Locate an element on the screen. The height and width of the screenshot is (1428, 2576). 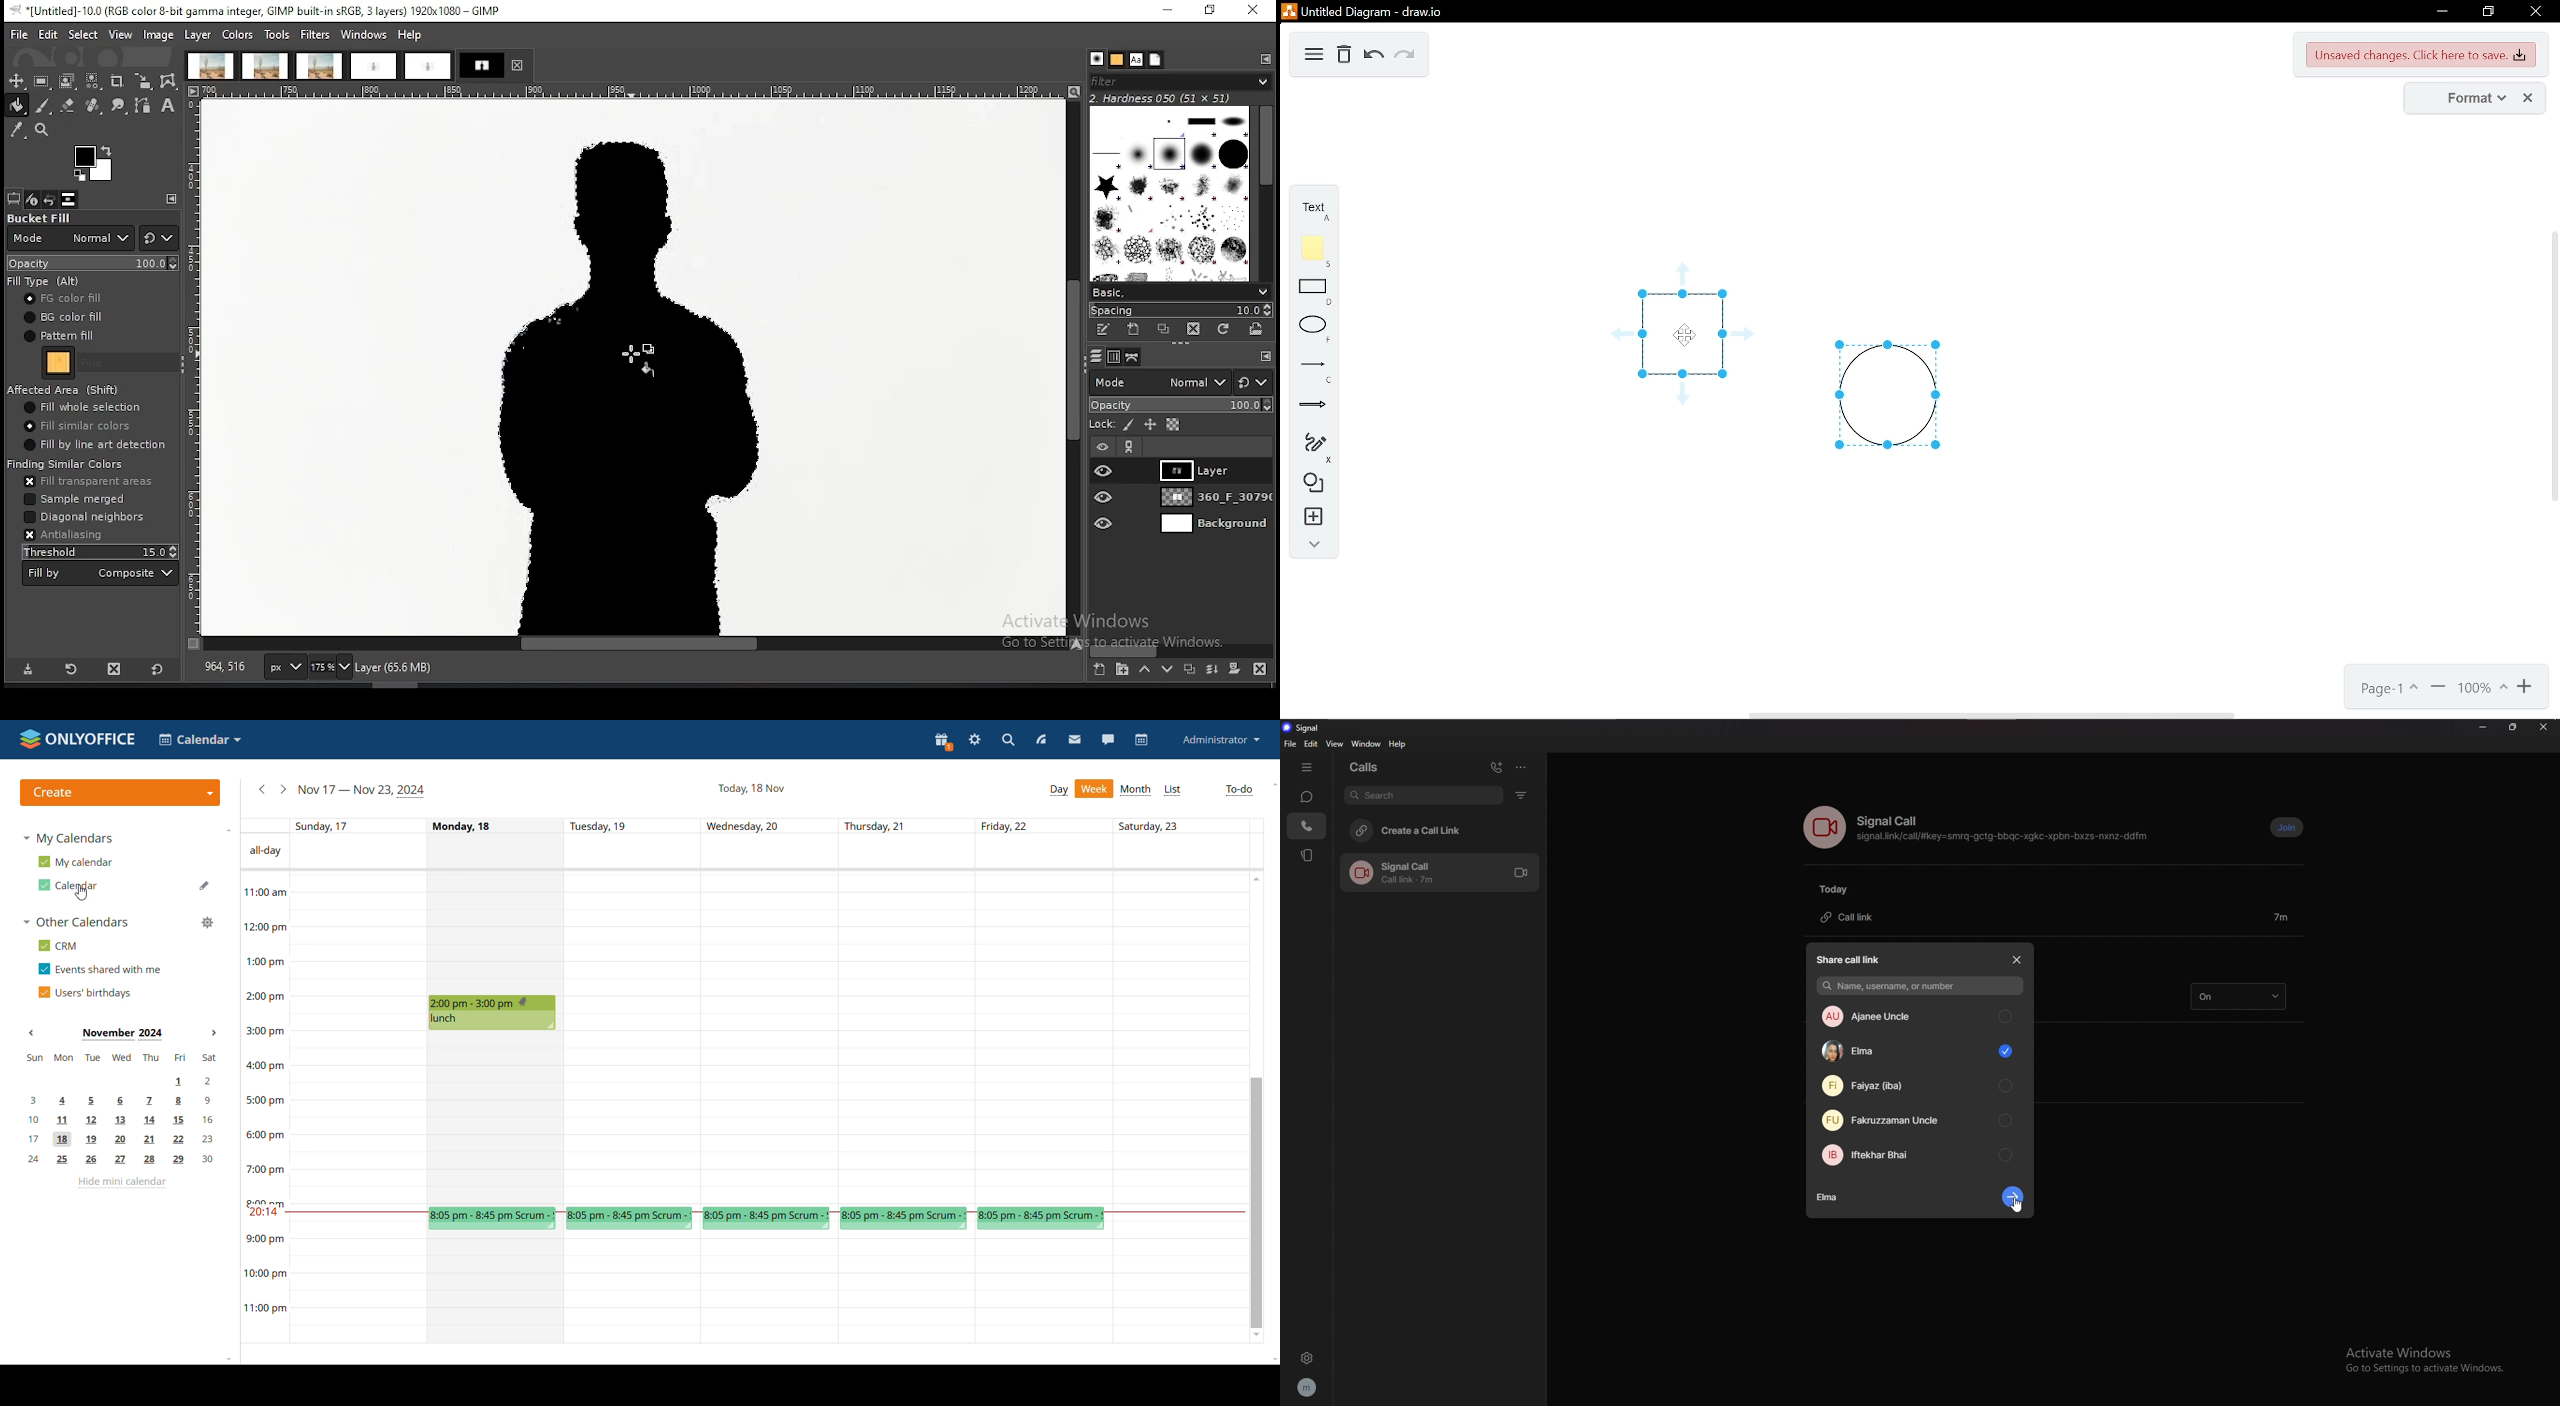
lock is located at coordinates (1100, 425).